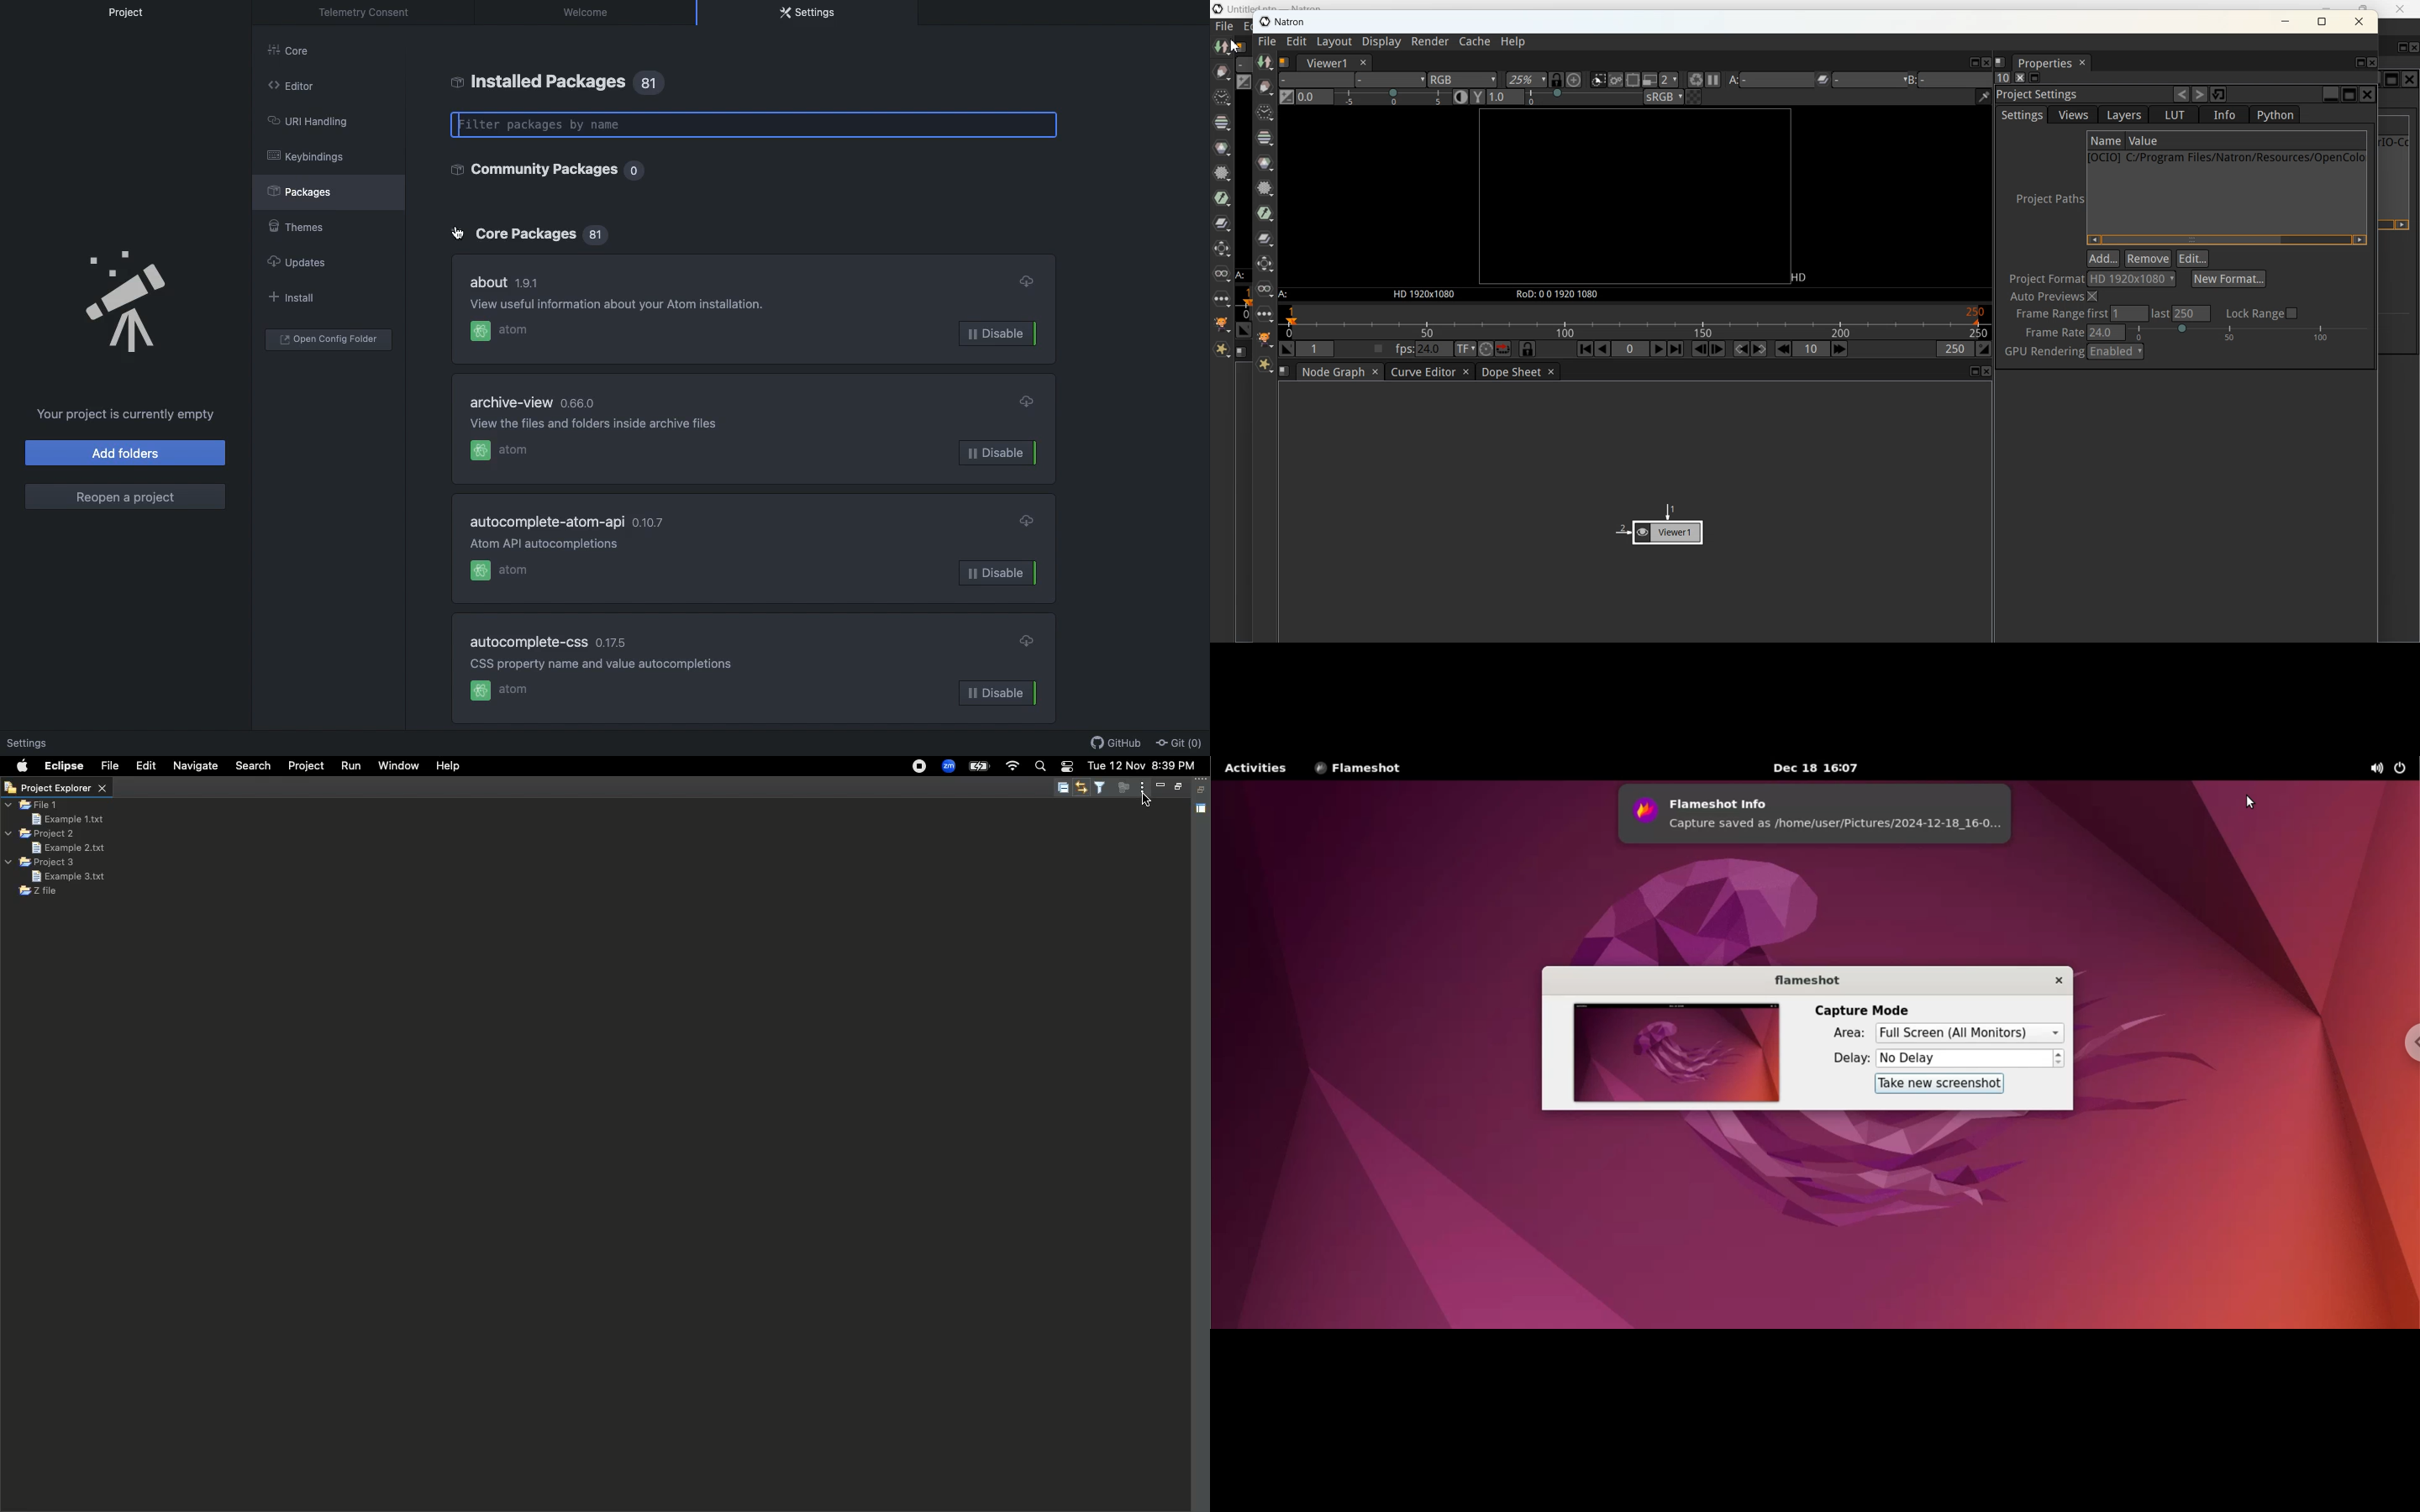 The width and height of the screenshot is (2436, 1512). What do you see at coordinates (513, 403) in the screenshot?
I see `Archive-view` at bounding box center [513, 403].